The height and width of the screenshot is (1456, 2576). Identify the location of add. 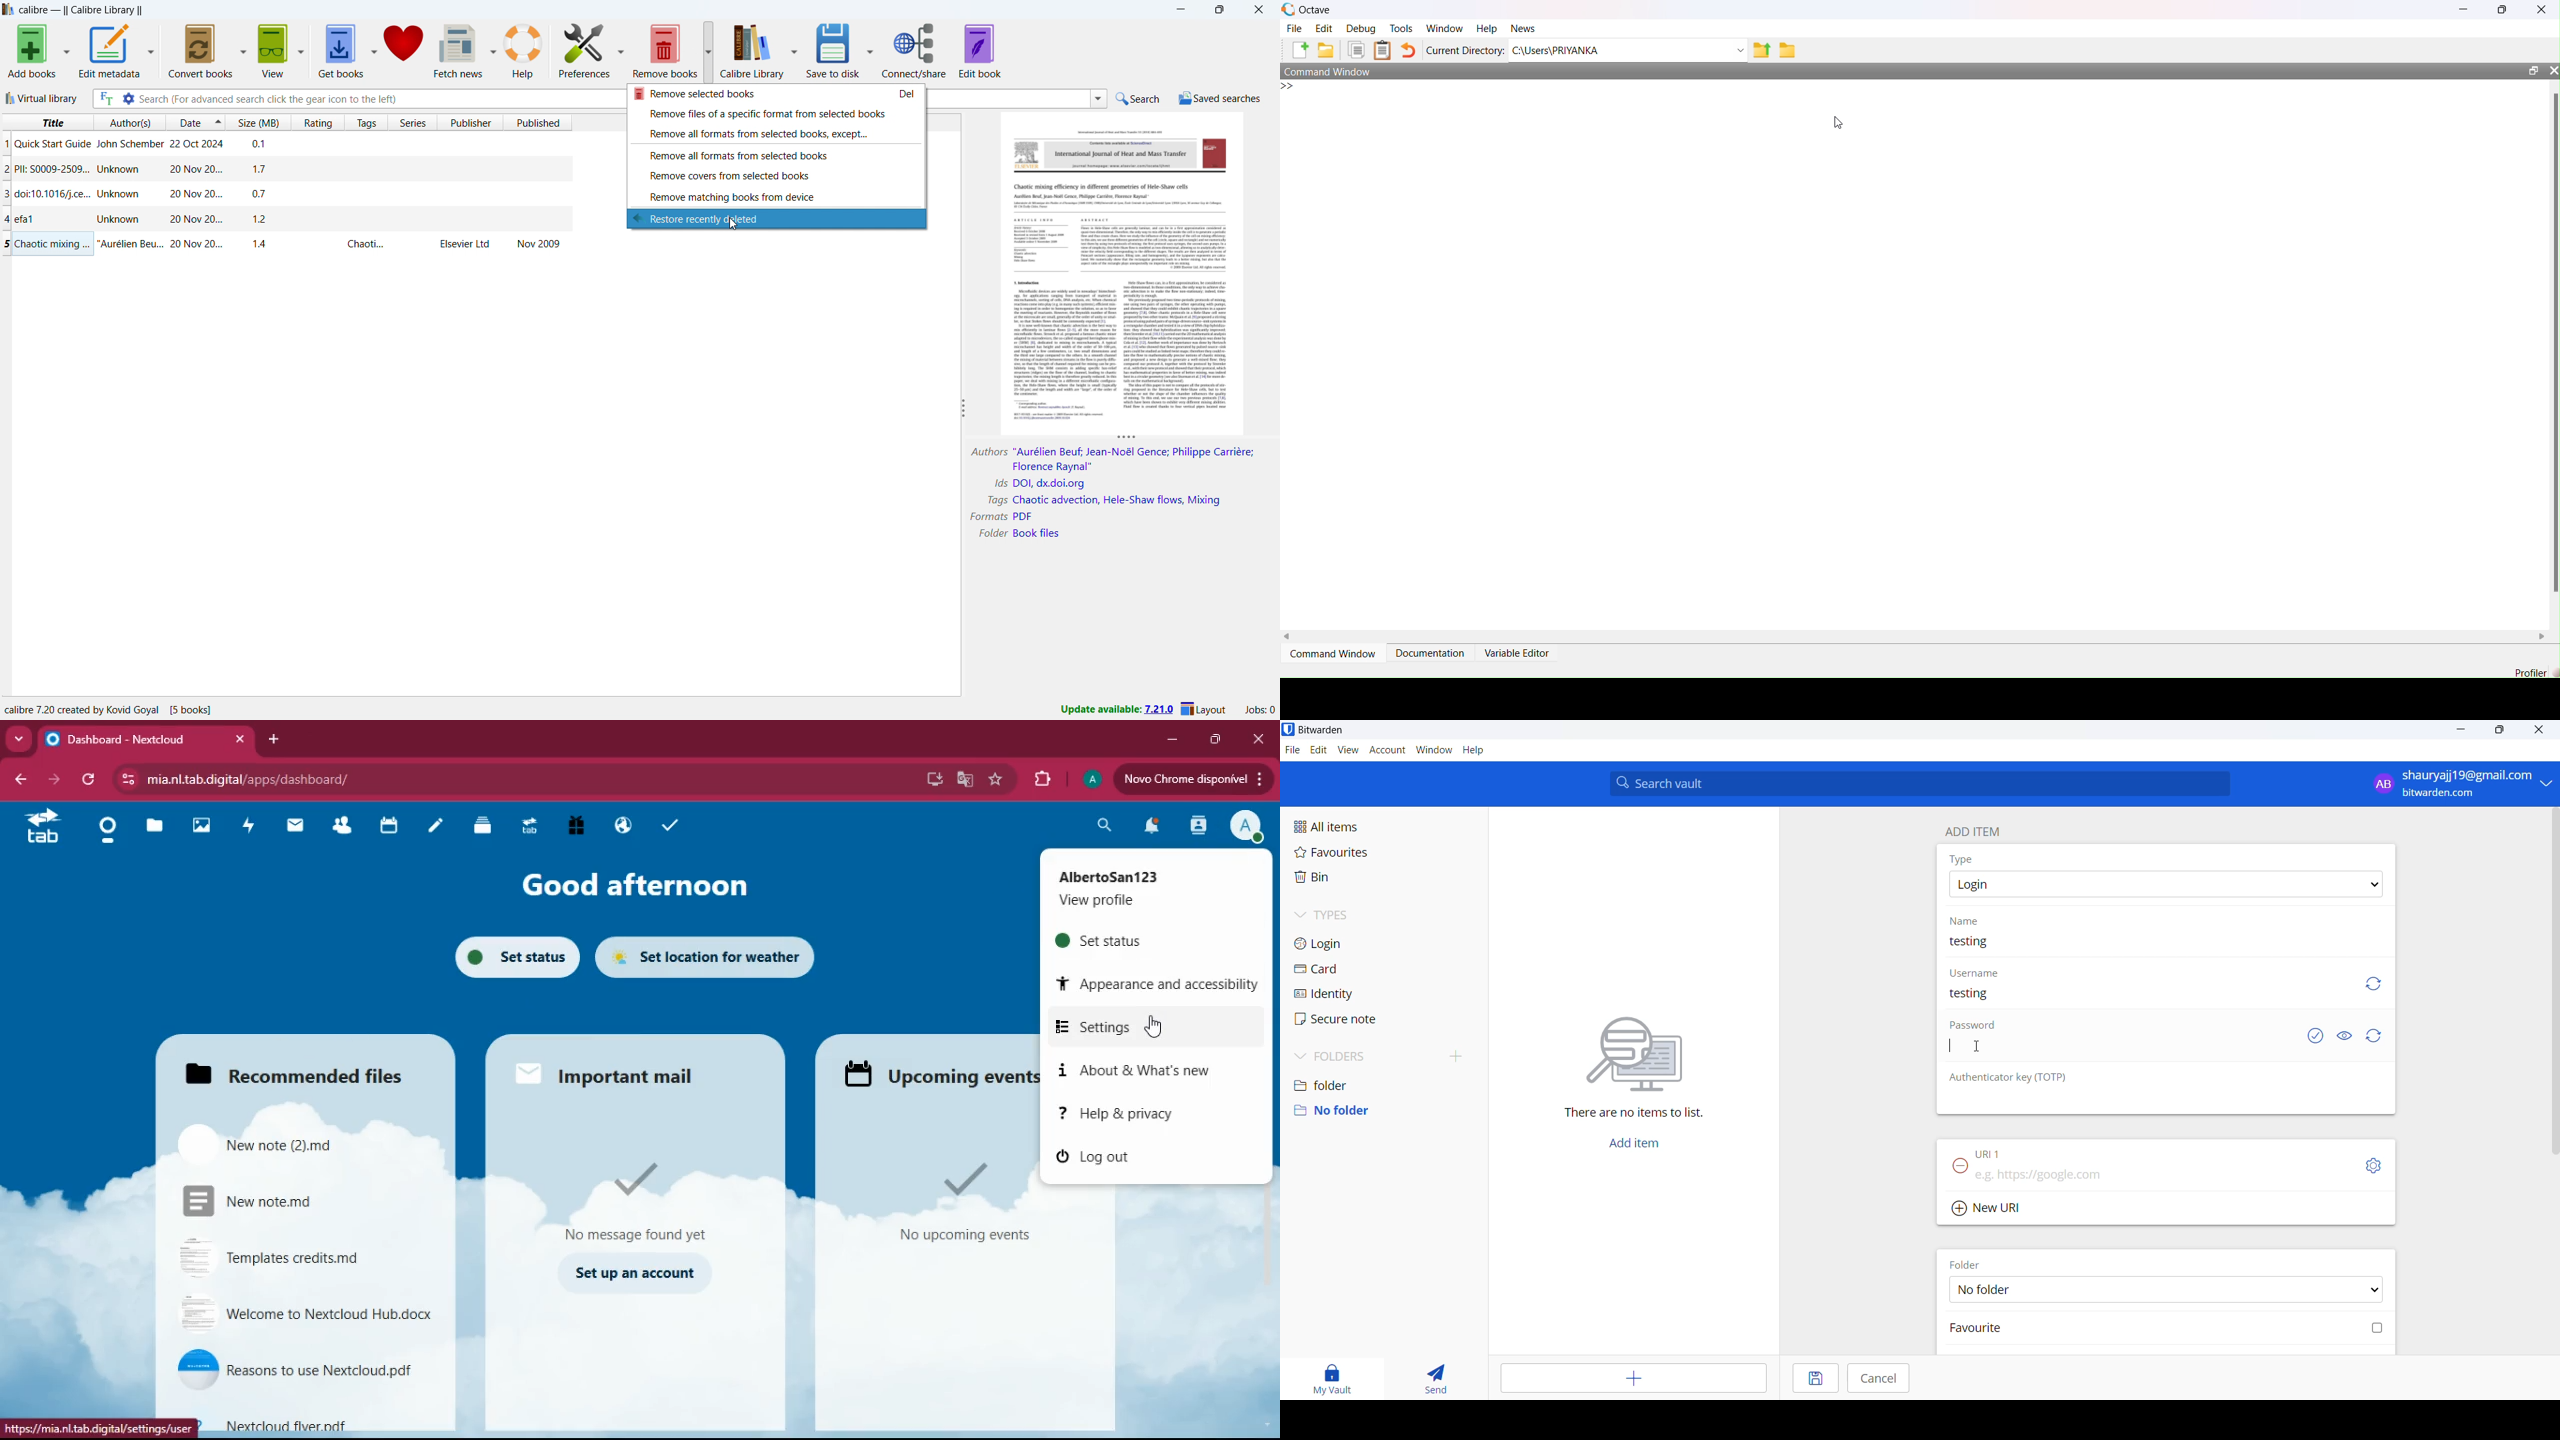
(1303, 51).